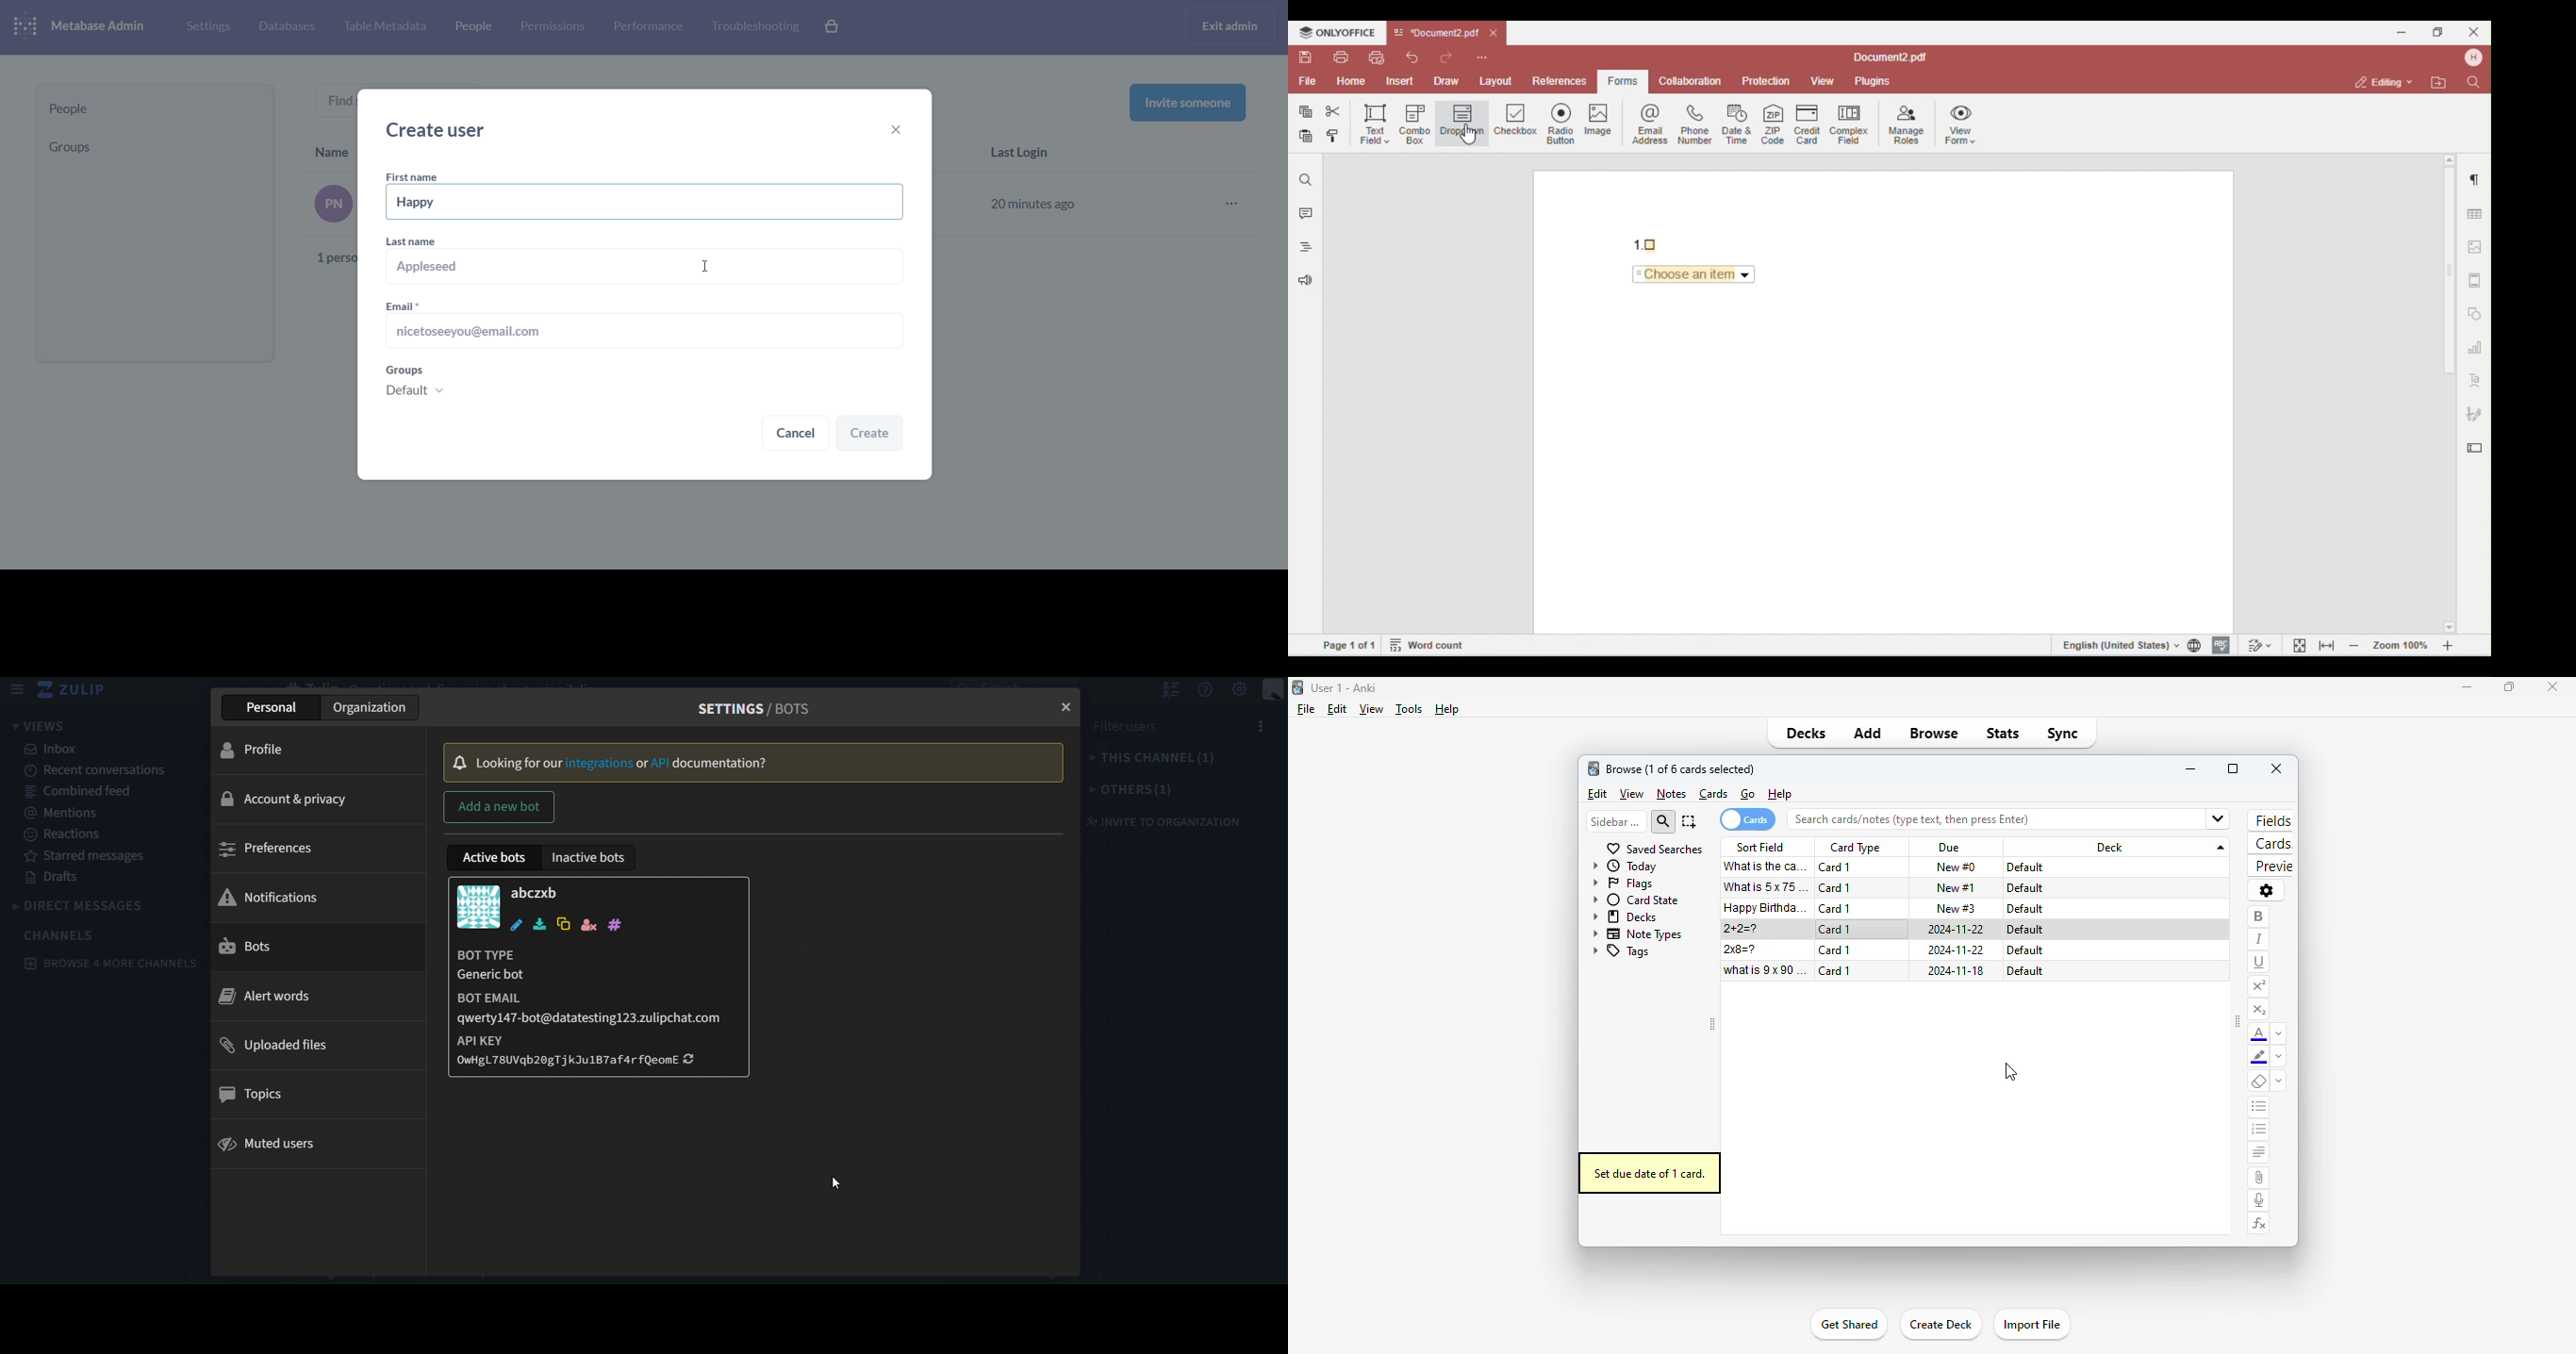  Describe the element at coordinates (1957, 930) in the screenshot. I see `2024-11-22` at that location.